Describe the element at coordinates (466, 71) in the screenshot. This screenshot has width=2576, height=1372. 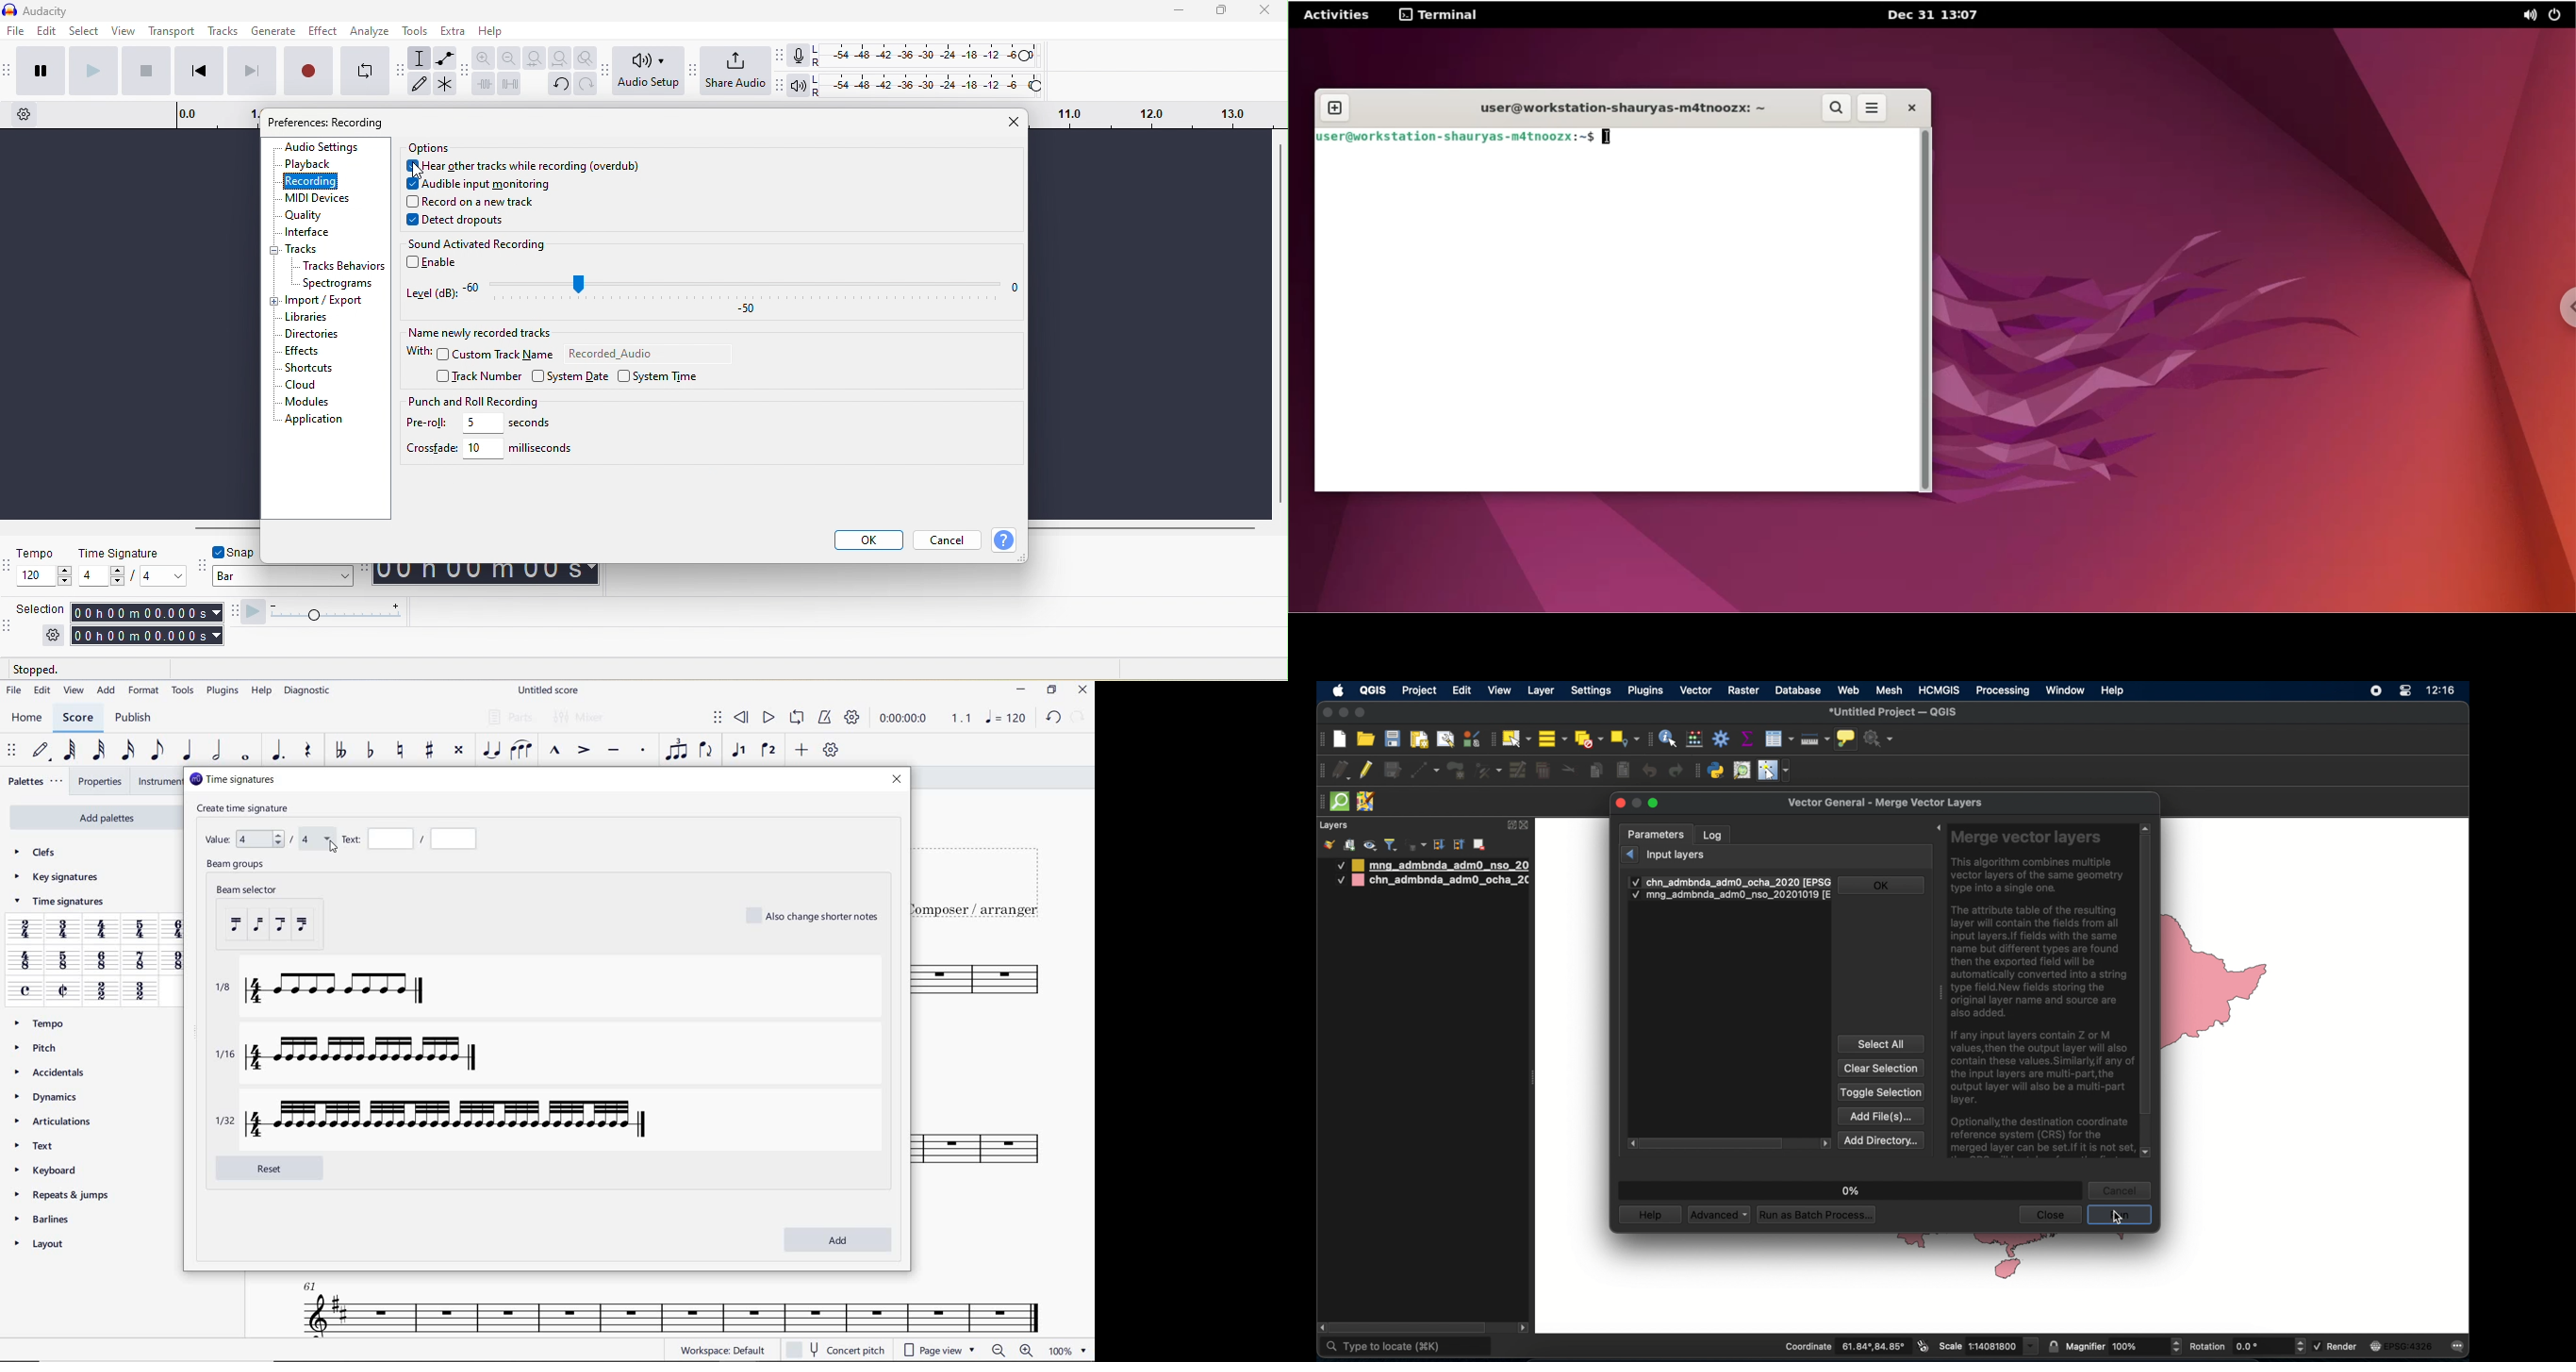
I see `audacity edit toolbar` at that location.